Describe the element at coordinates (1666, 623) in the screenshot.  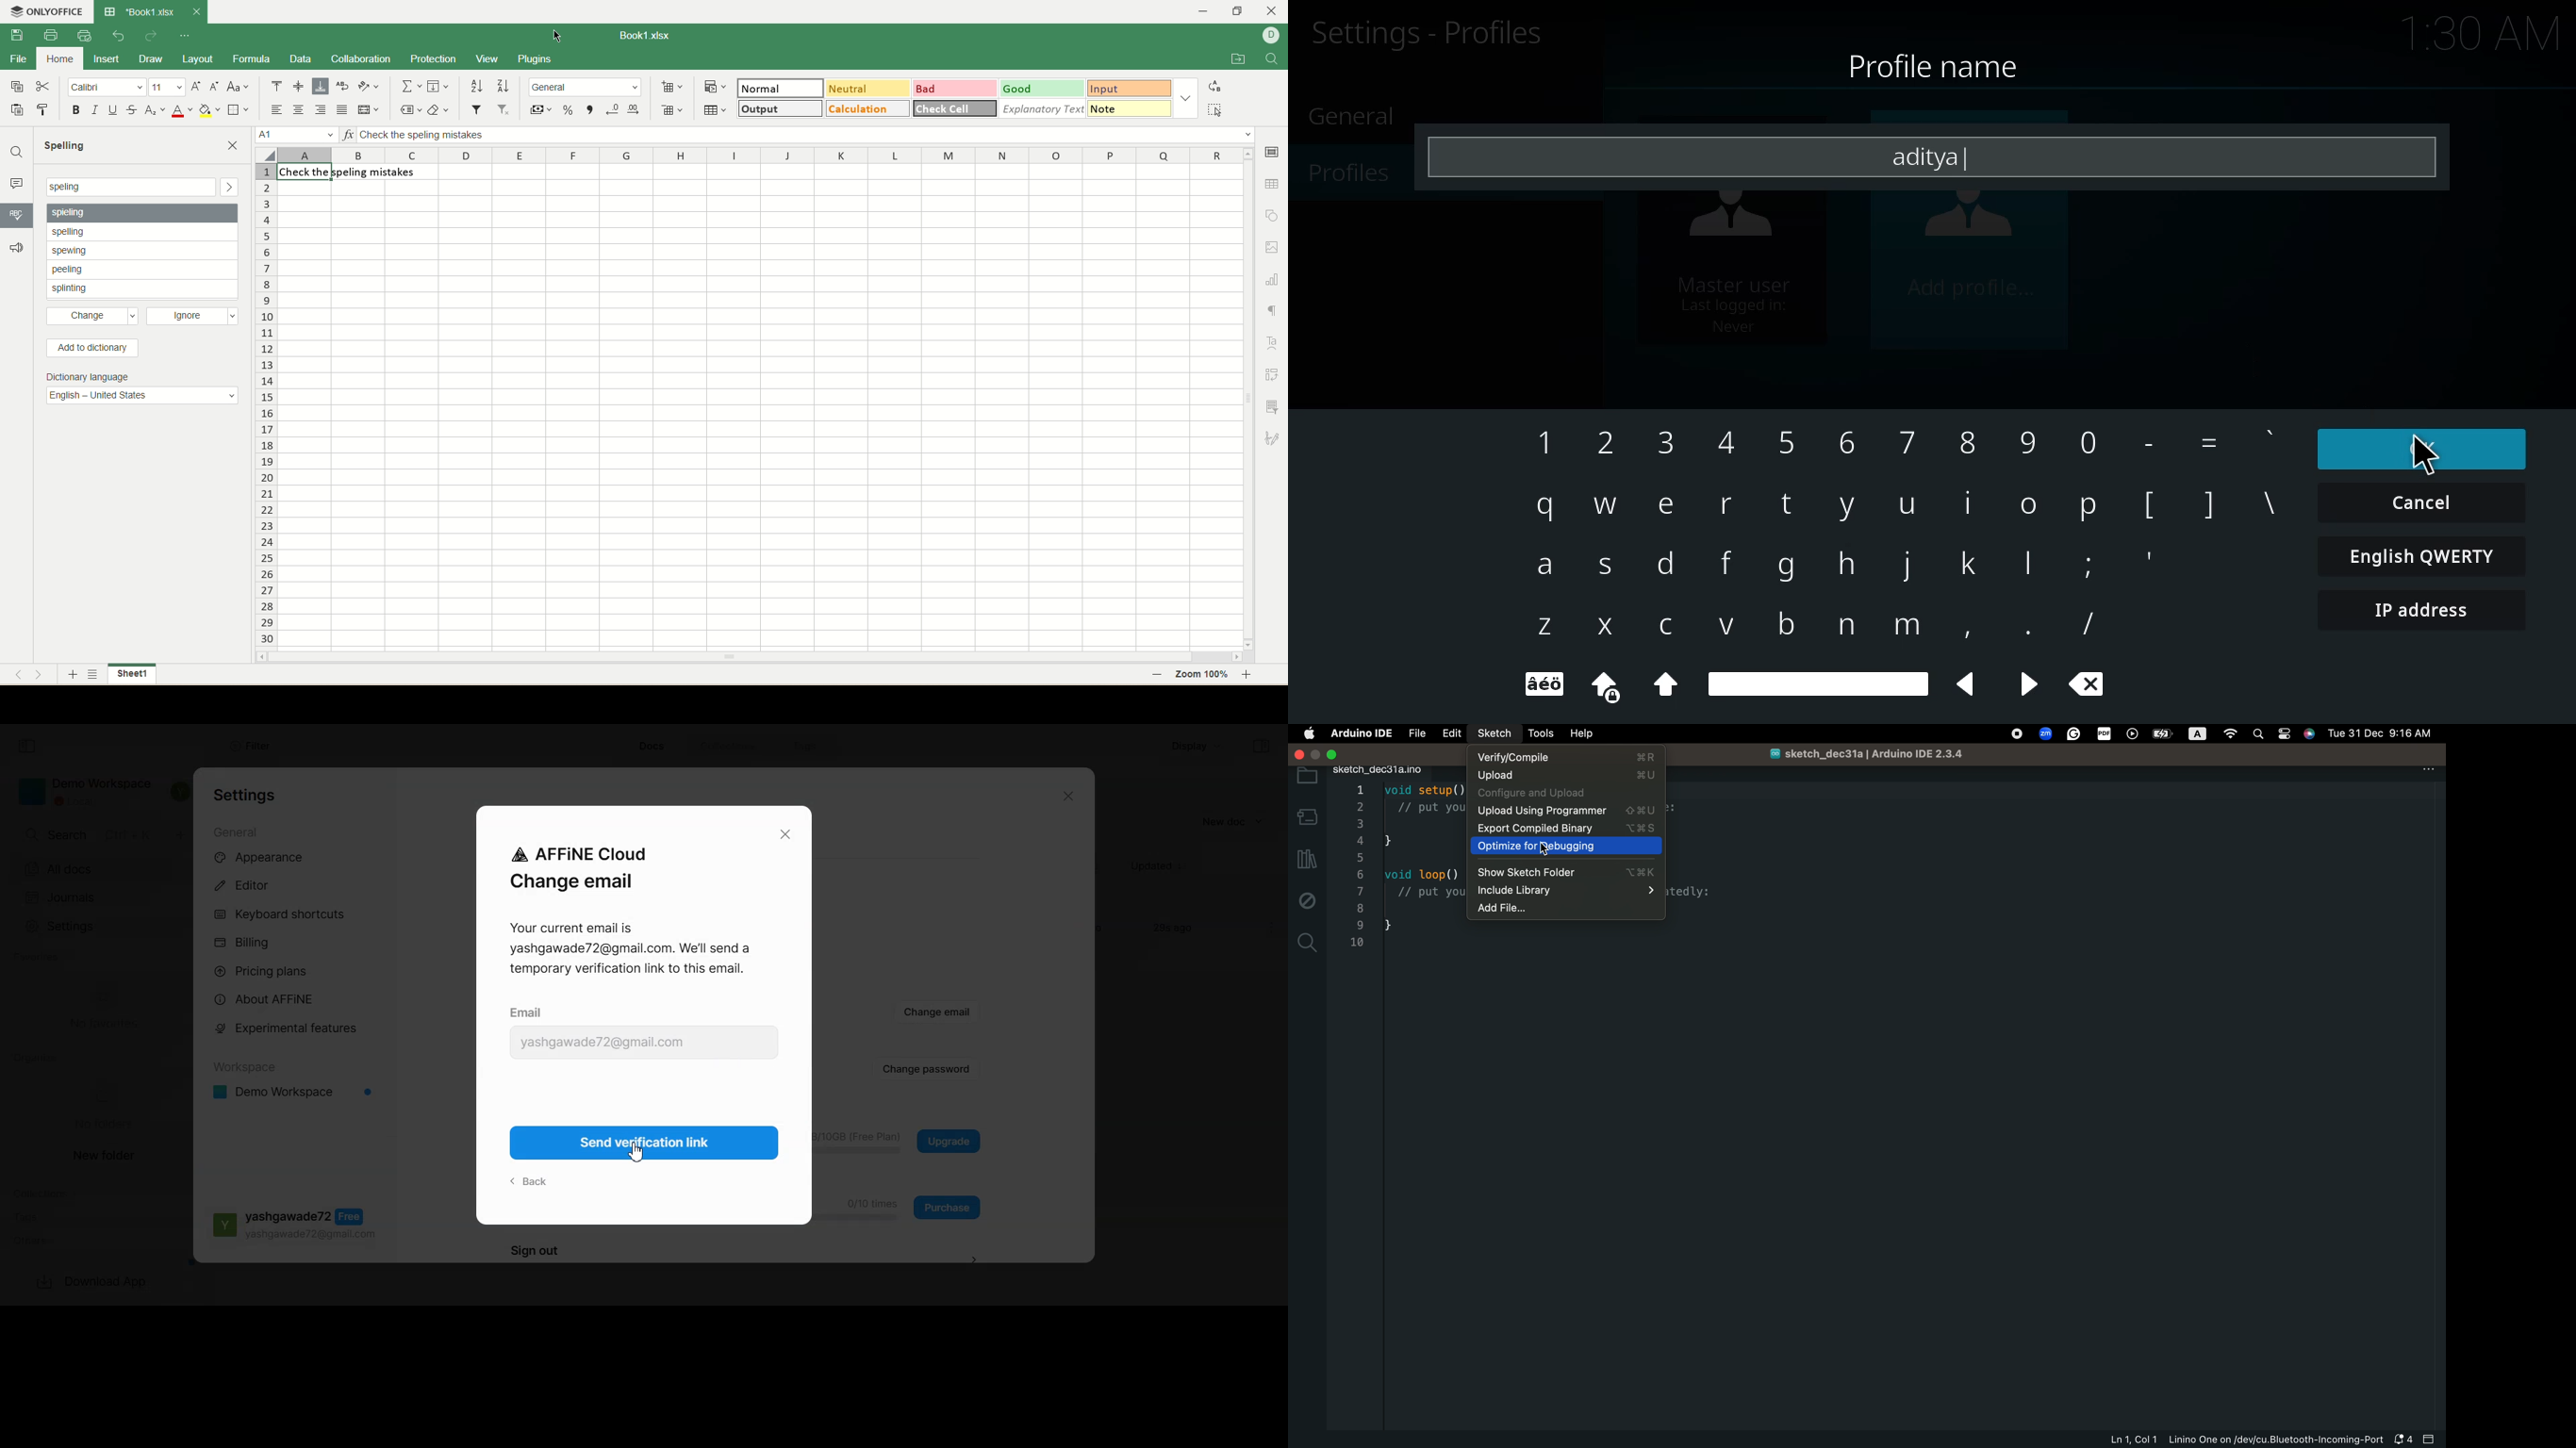
I see `c` at that location.